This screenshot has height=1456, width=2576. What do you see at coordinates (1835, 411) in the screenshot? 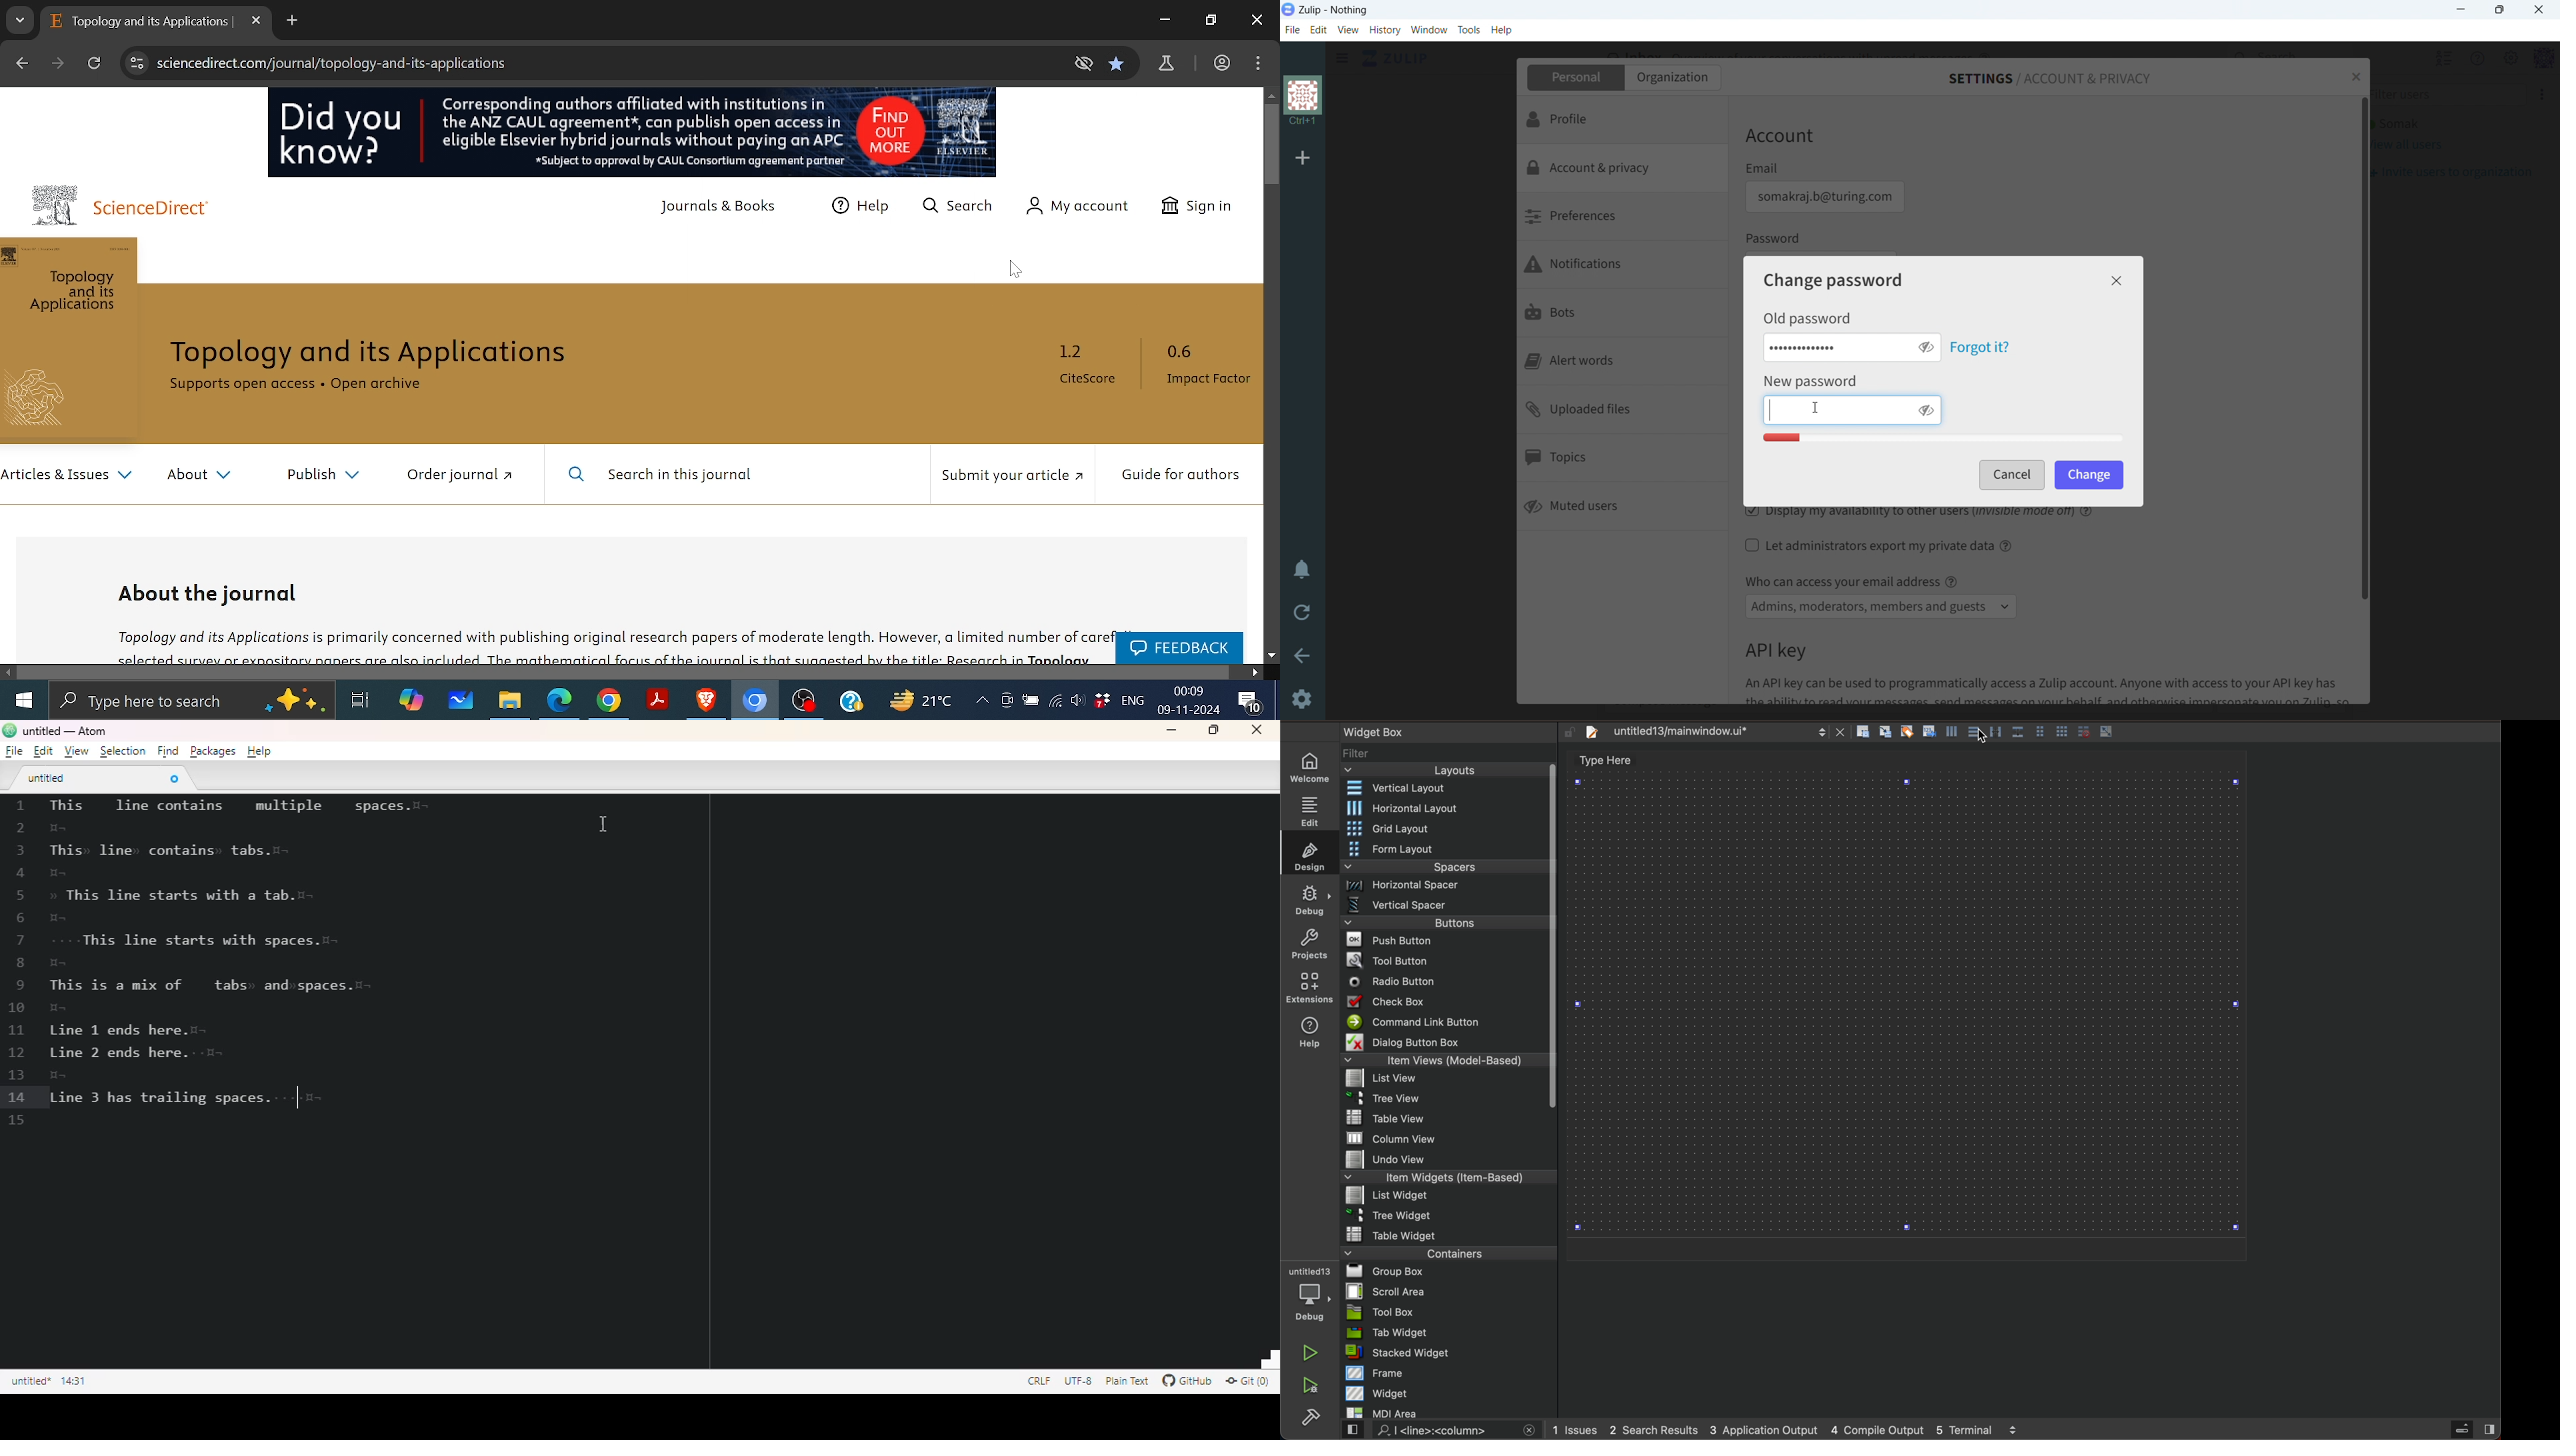
I see `enter new password` at bounding box center [1835, 411].